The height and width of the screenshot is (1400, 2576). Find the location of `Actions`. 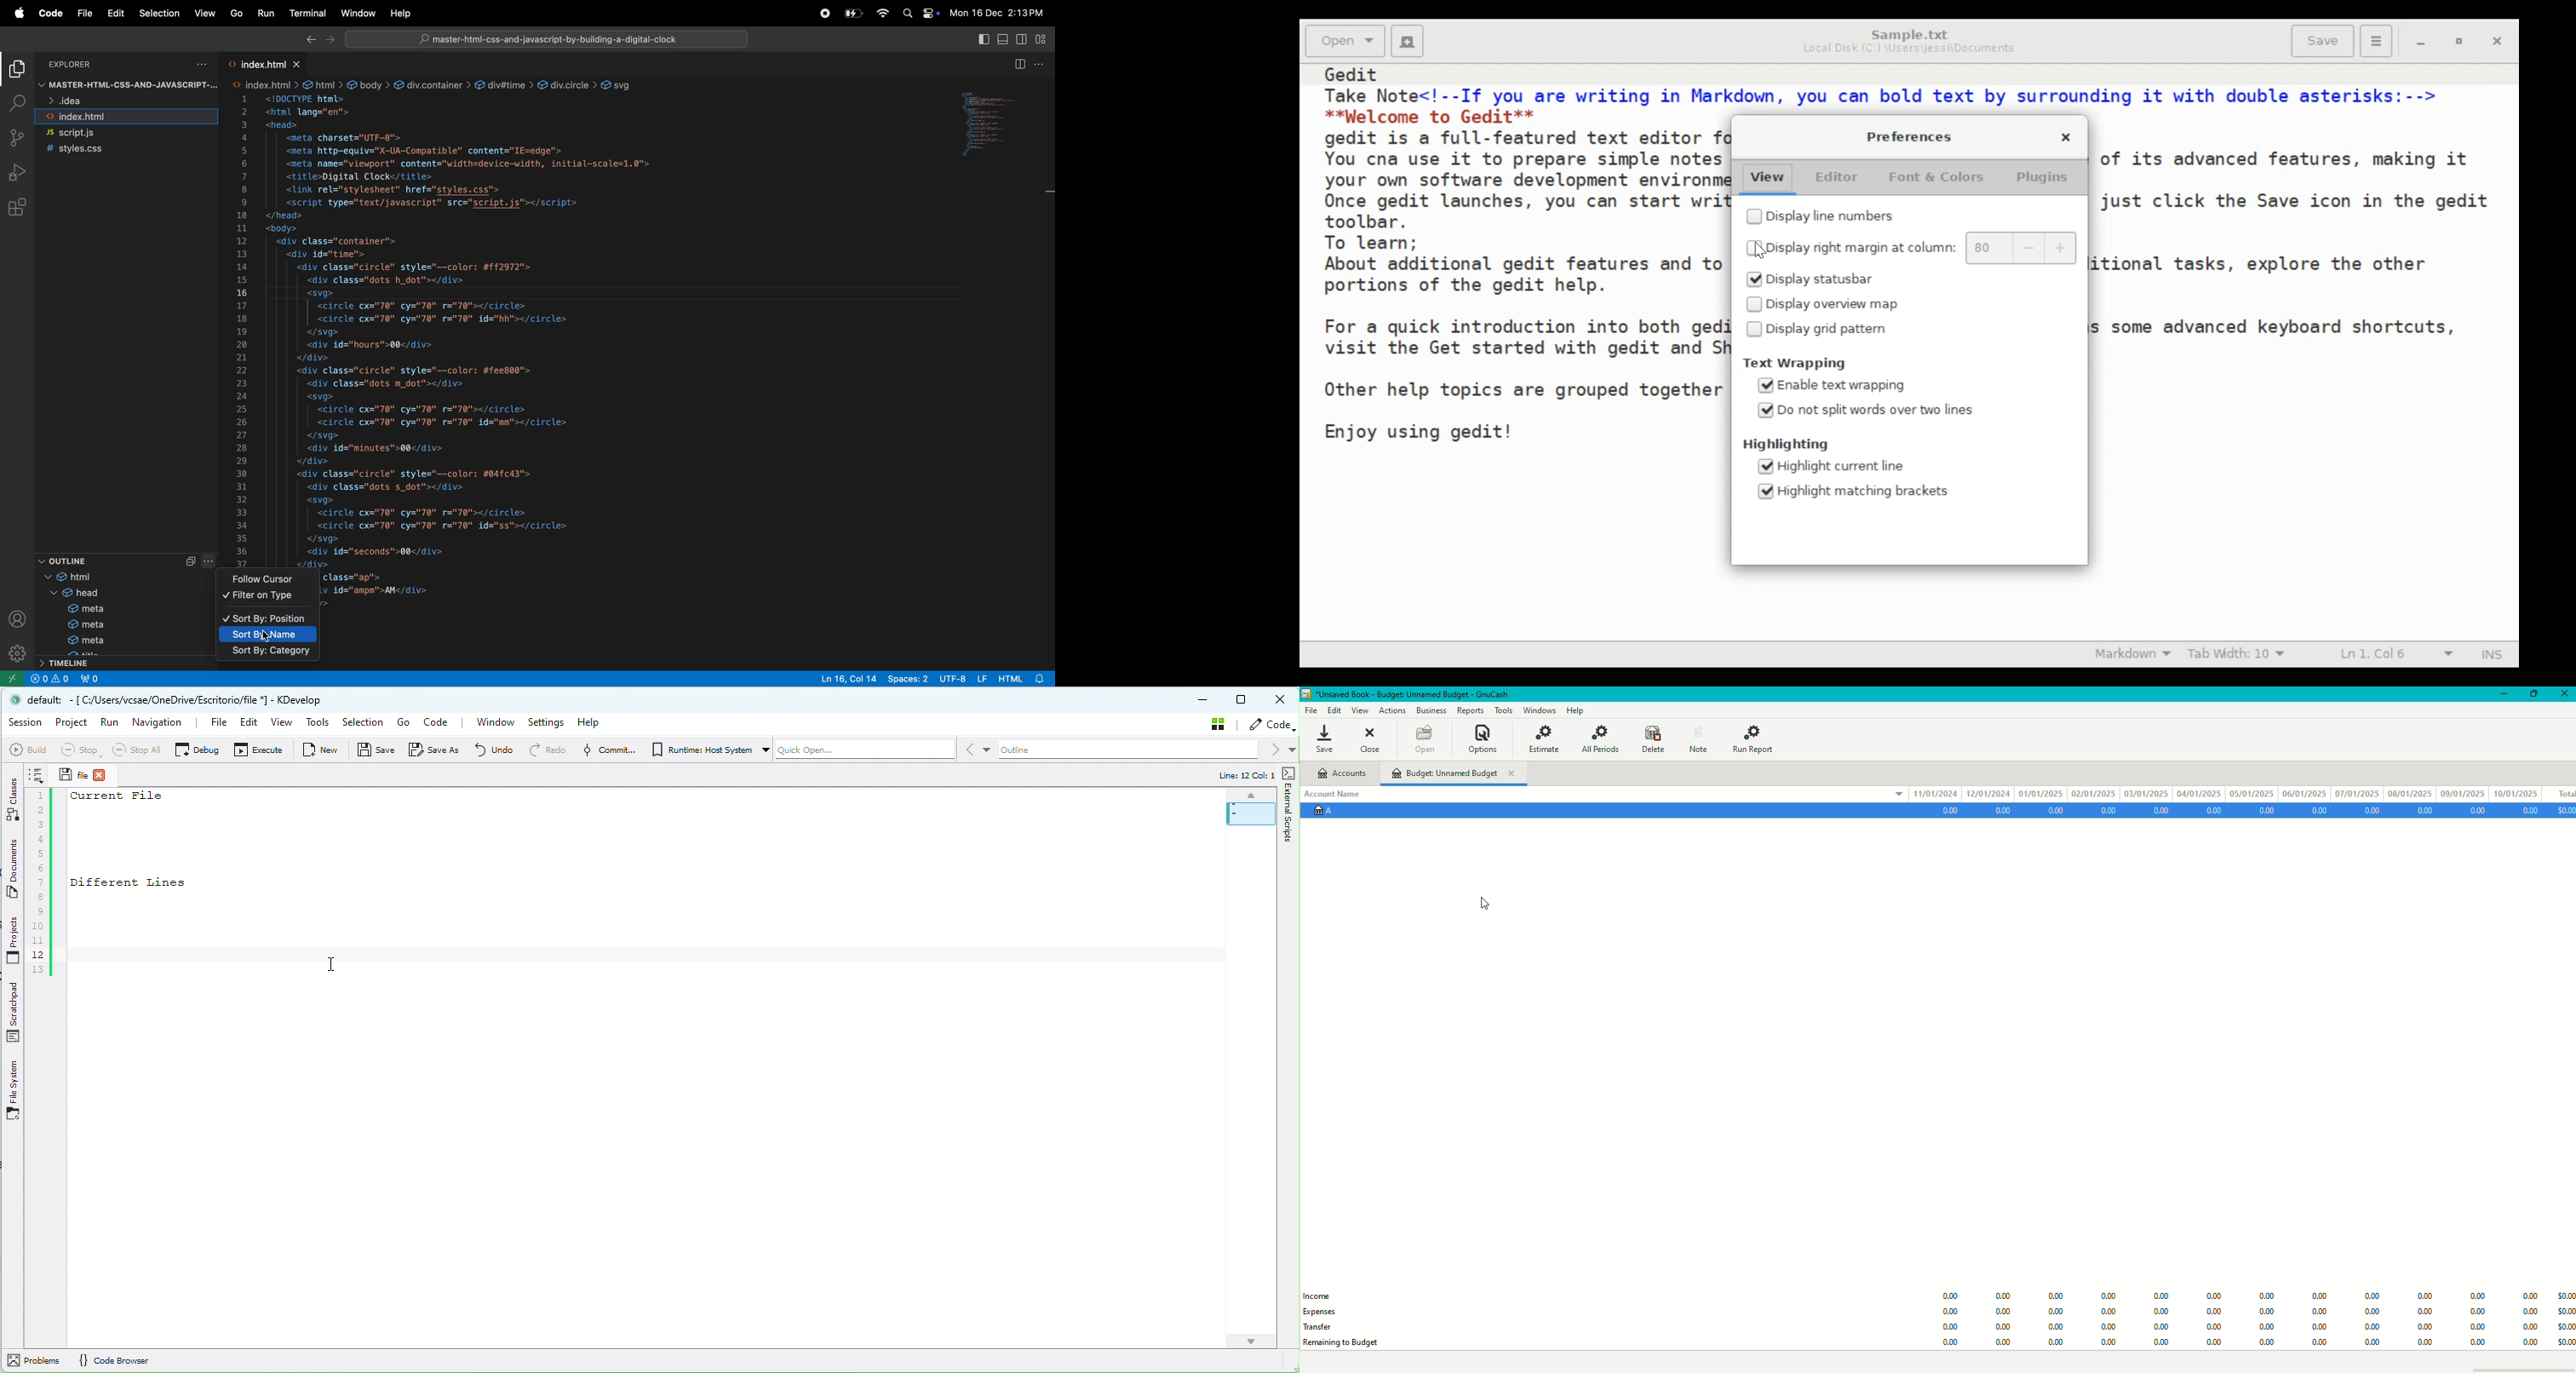

Actions is located at coordinates (1392, 709).